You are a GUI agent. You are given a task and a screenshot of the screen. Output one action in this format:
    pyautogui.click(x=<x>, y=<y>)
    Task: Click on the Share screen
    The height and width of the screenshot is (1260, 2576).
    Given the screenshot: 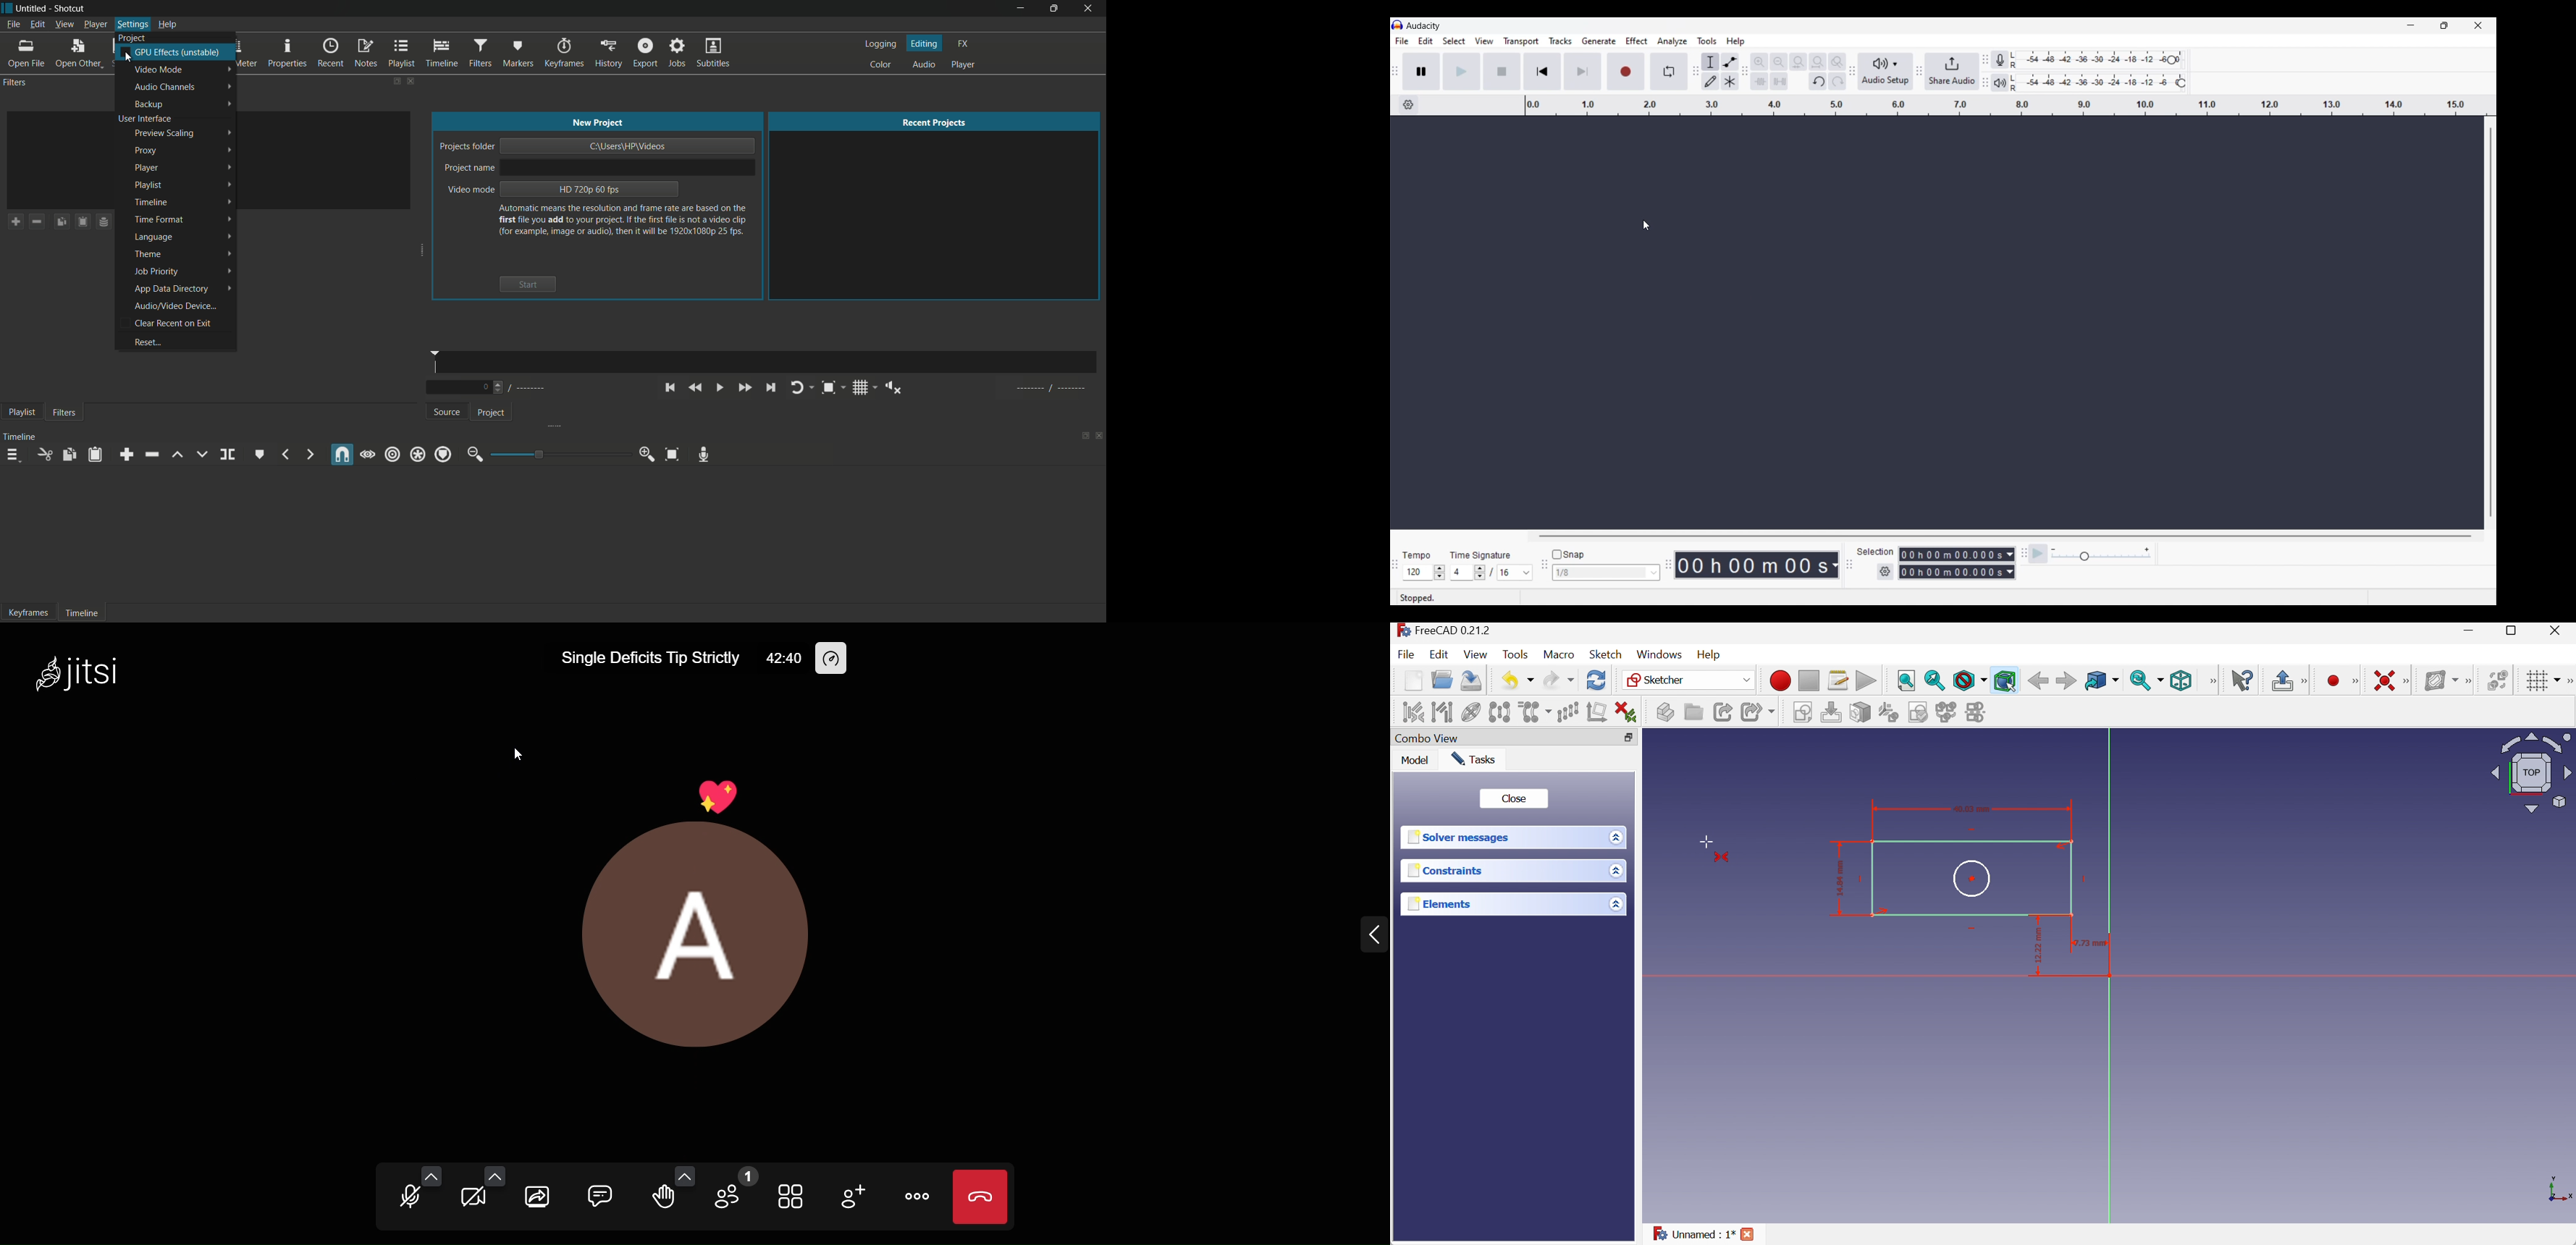 What is the action you would take?
    pyautogui.click(x=536, y=1196)
    